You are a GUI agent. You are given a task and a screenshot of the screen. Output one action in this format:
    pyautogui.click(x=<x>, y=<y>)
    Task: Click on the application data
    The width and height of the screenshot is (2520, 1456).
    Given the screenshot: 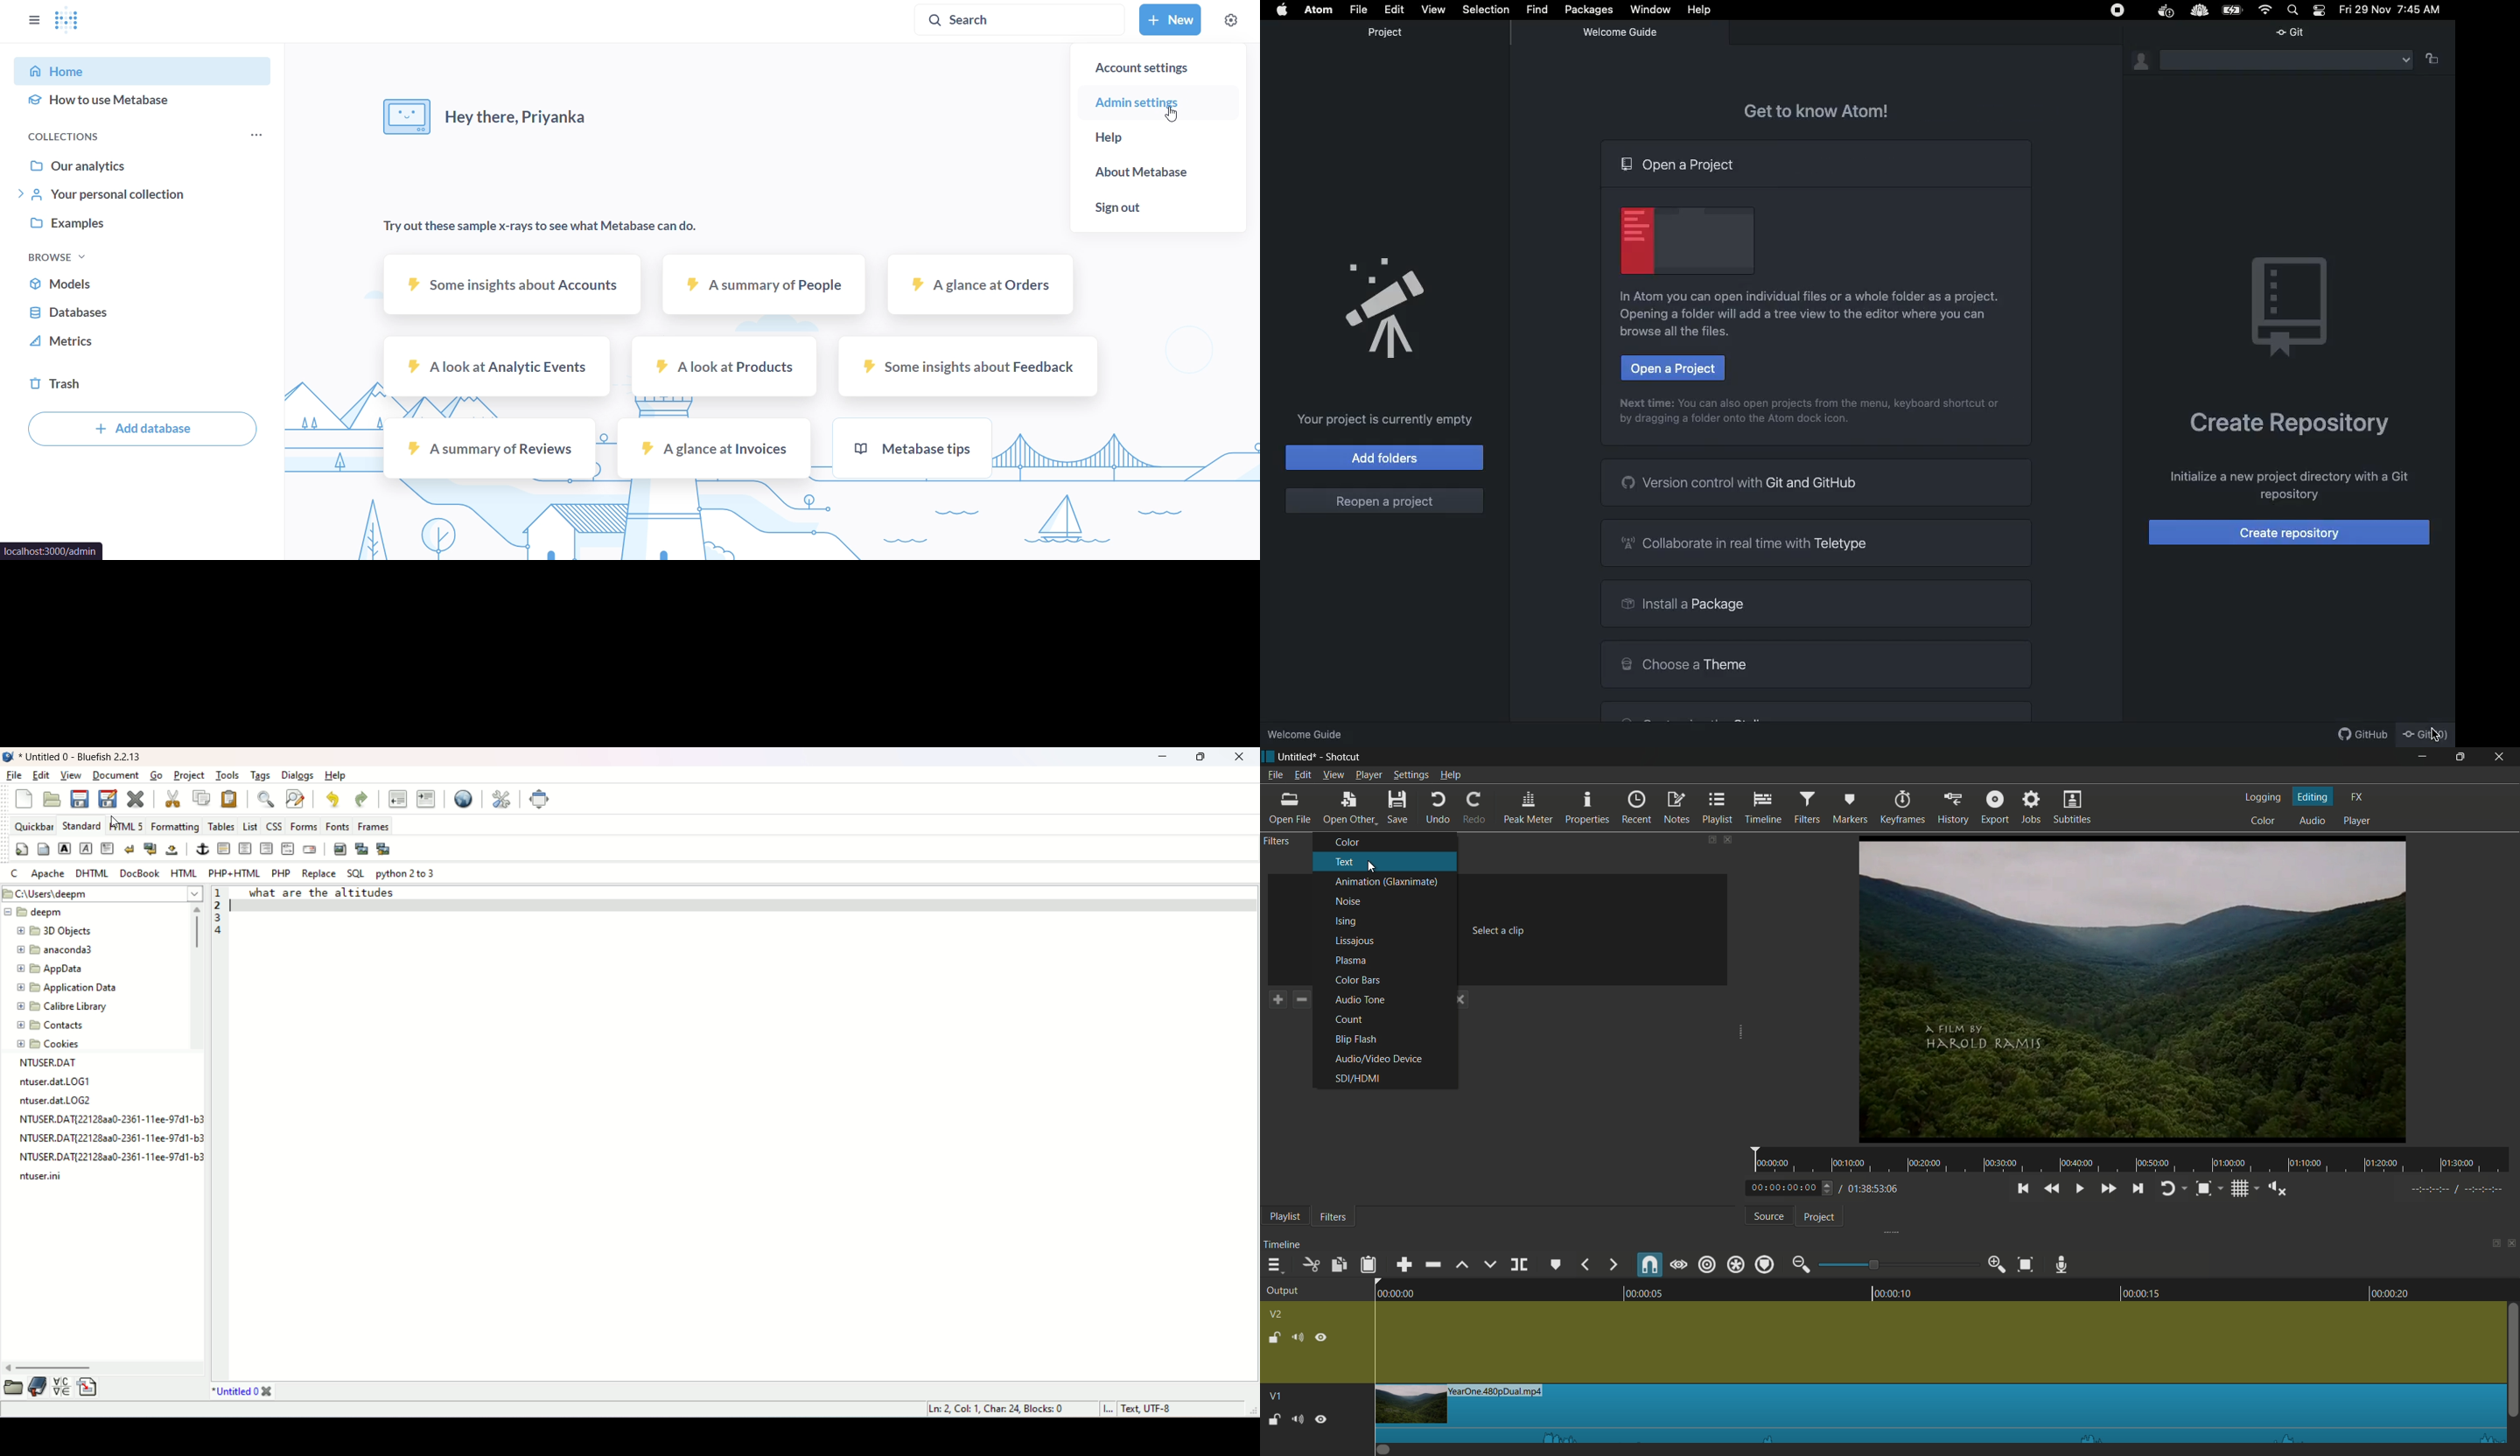 What is the action you would take?
    pyautogui.click(x=70, y=988)
    